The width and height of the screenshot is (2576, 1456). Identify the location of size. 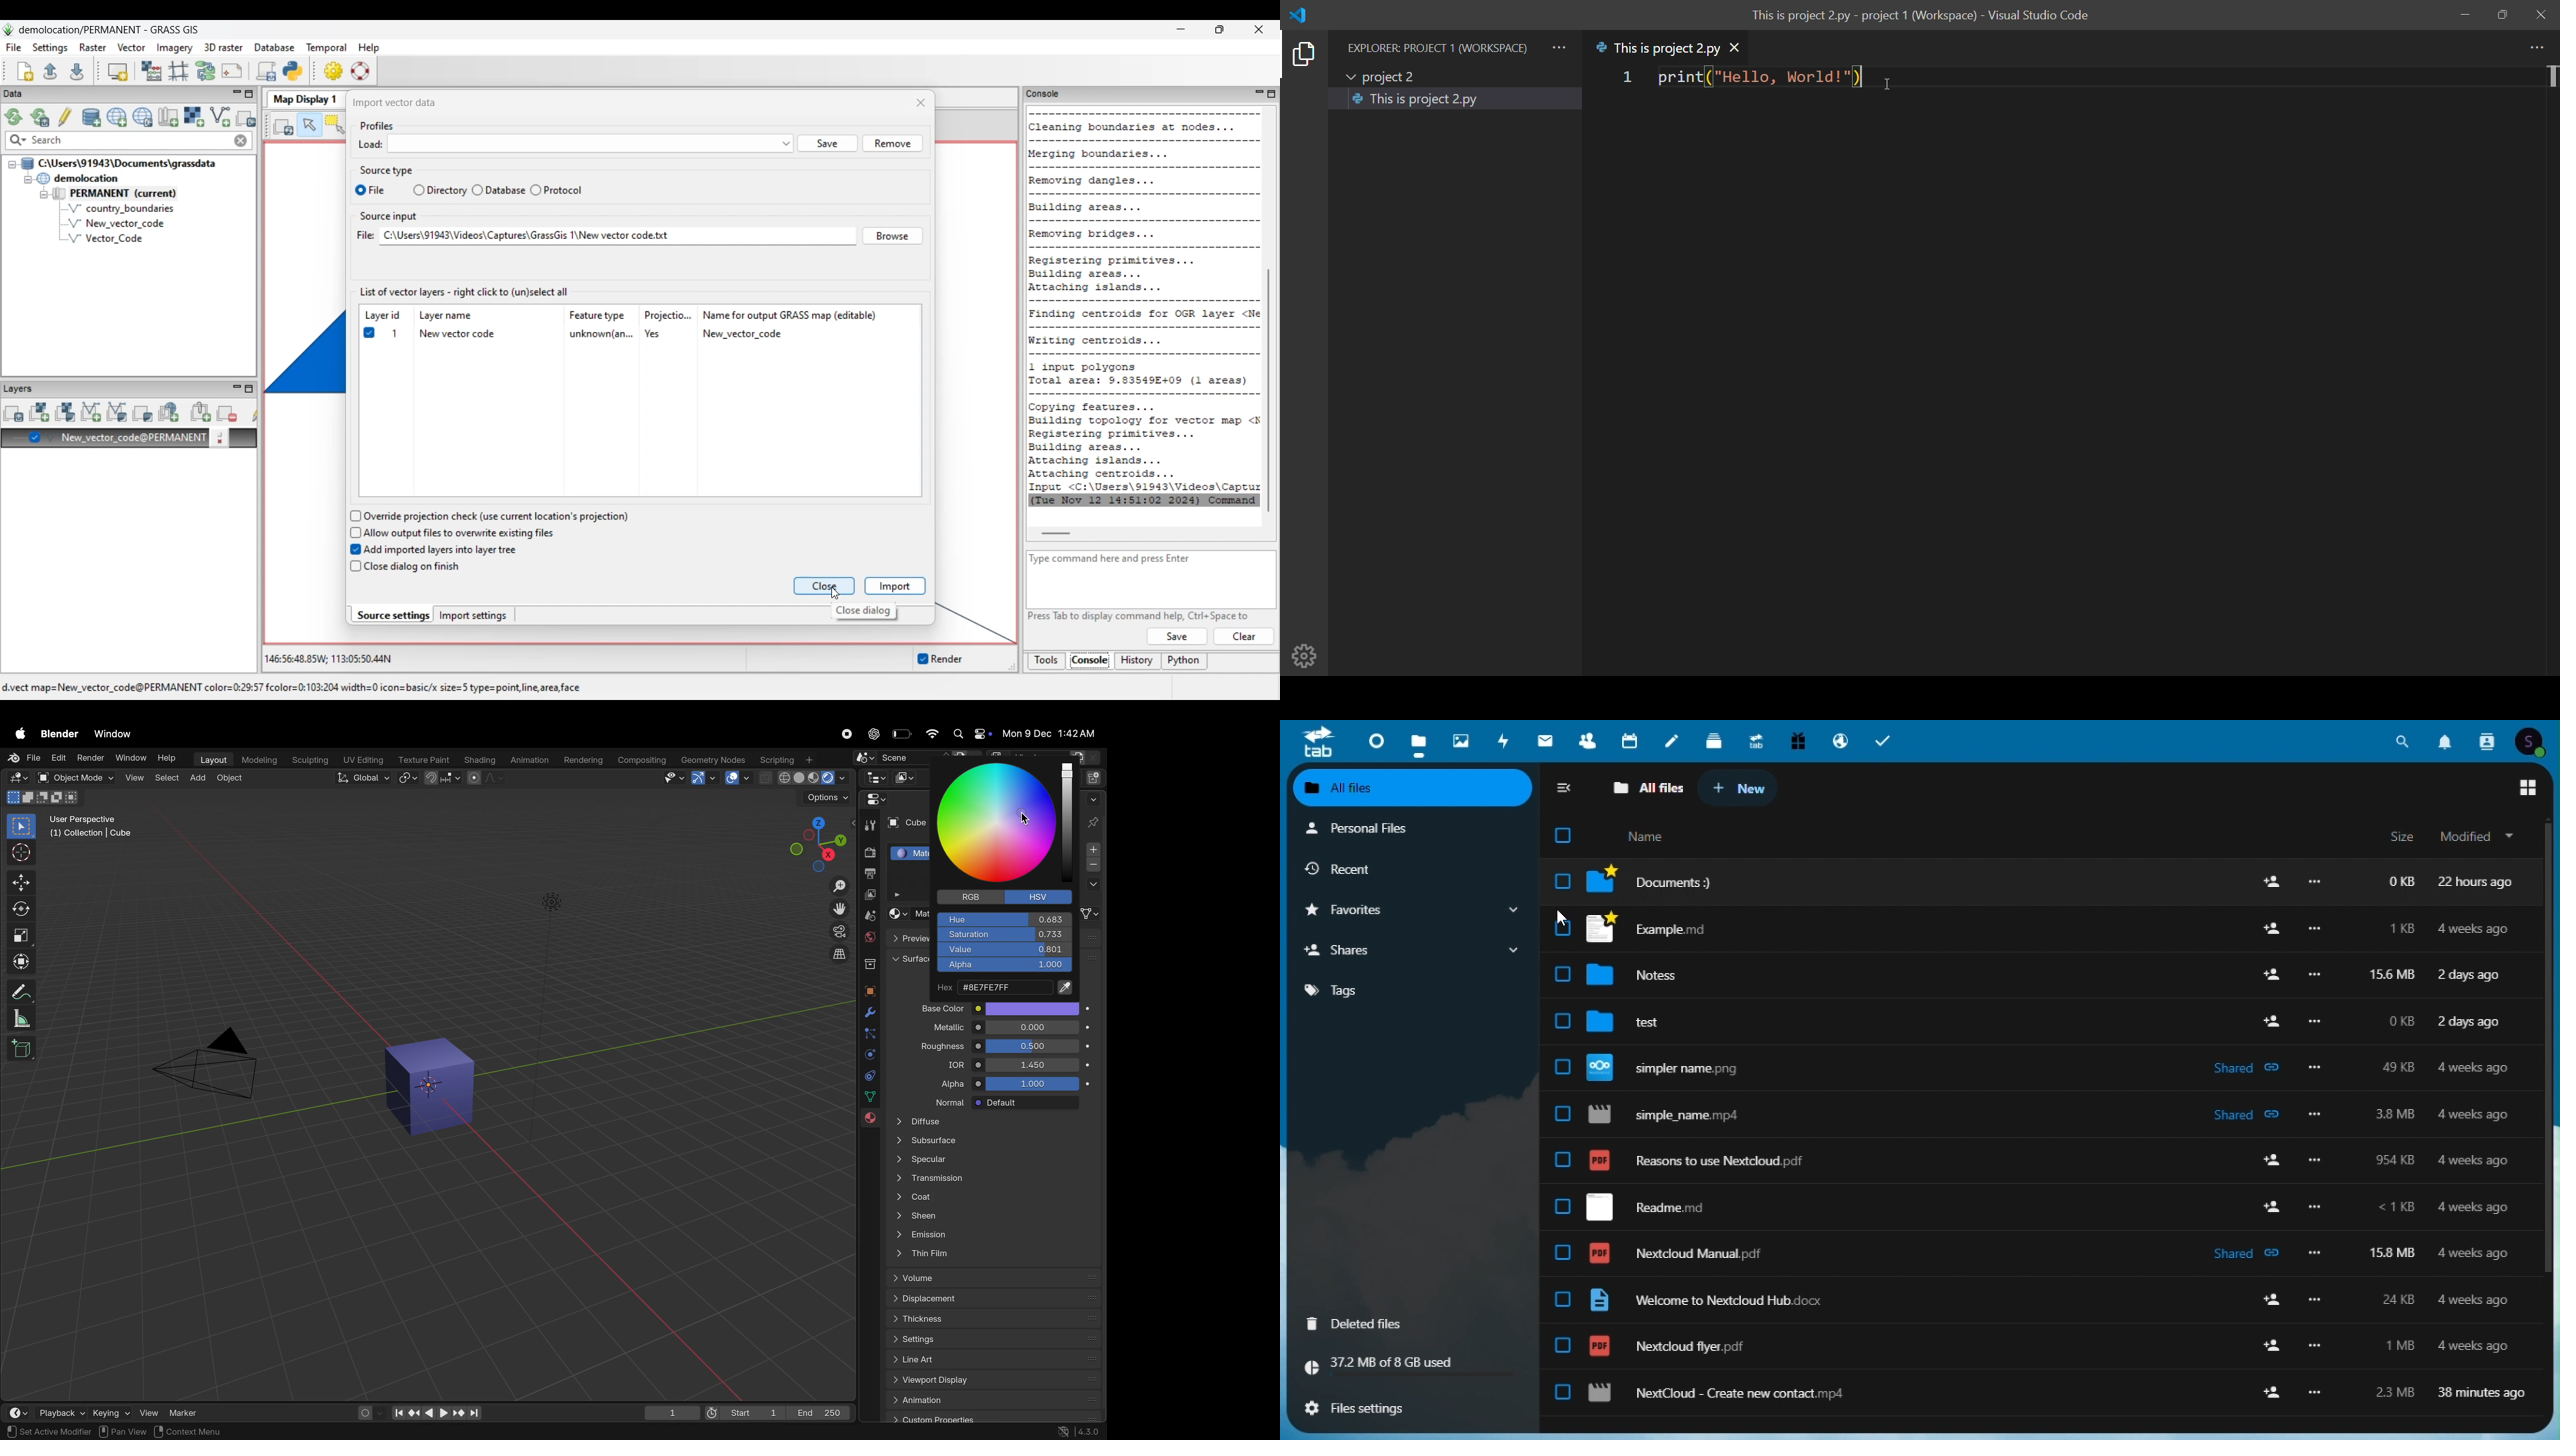
(2400, 838).